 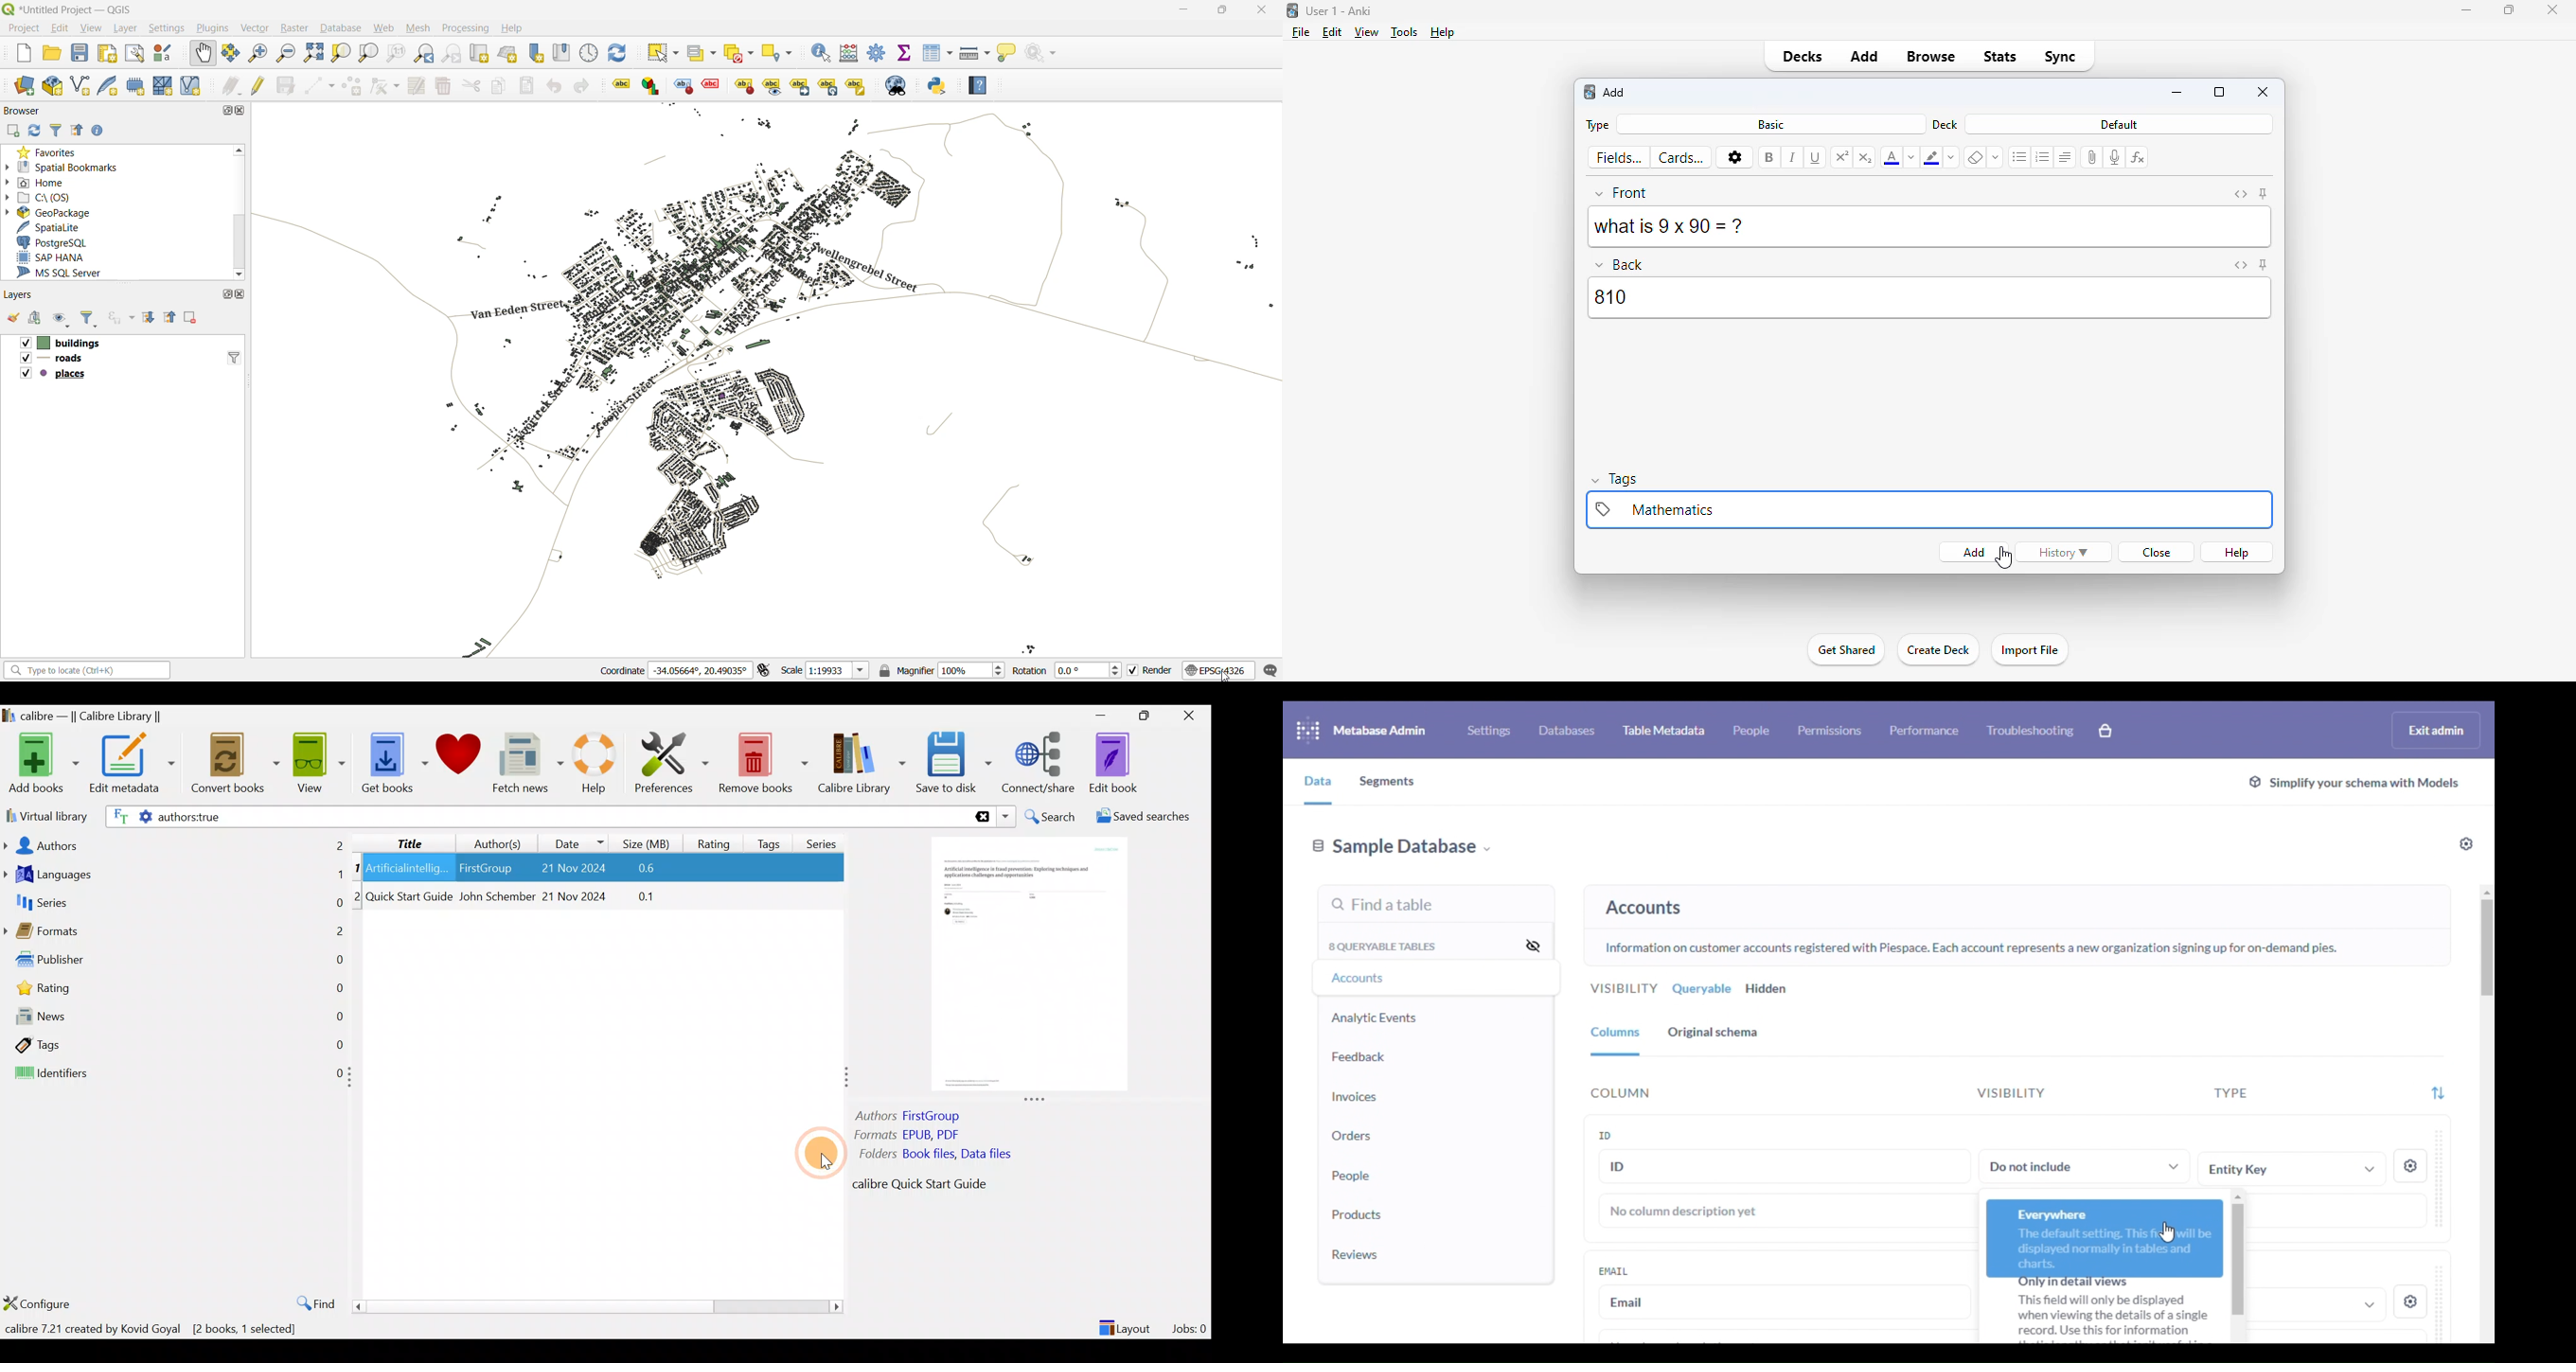 I want to click on settings, so click(x=2411, y=1166).